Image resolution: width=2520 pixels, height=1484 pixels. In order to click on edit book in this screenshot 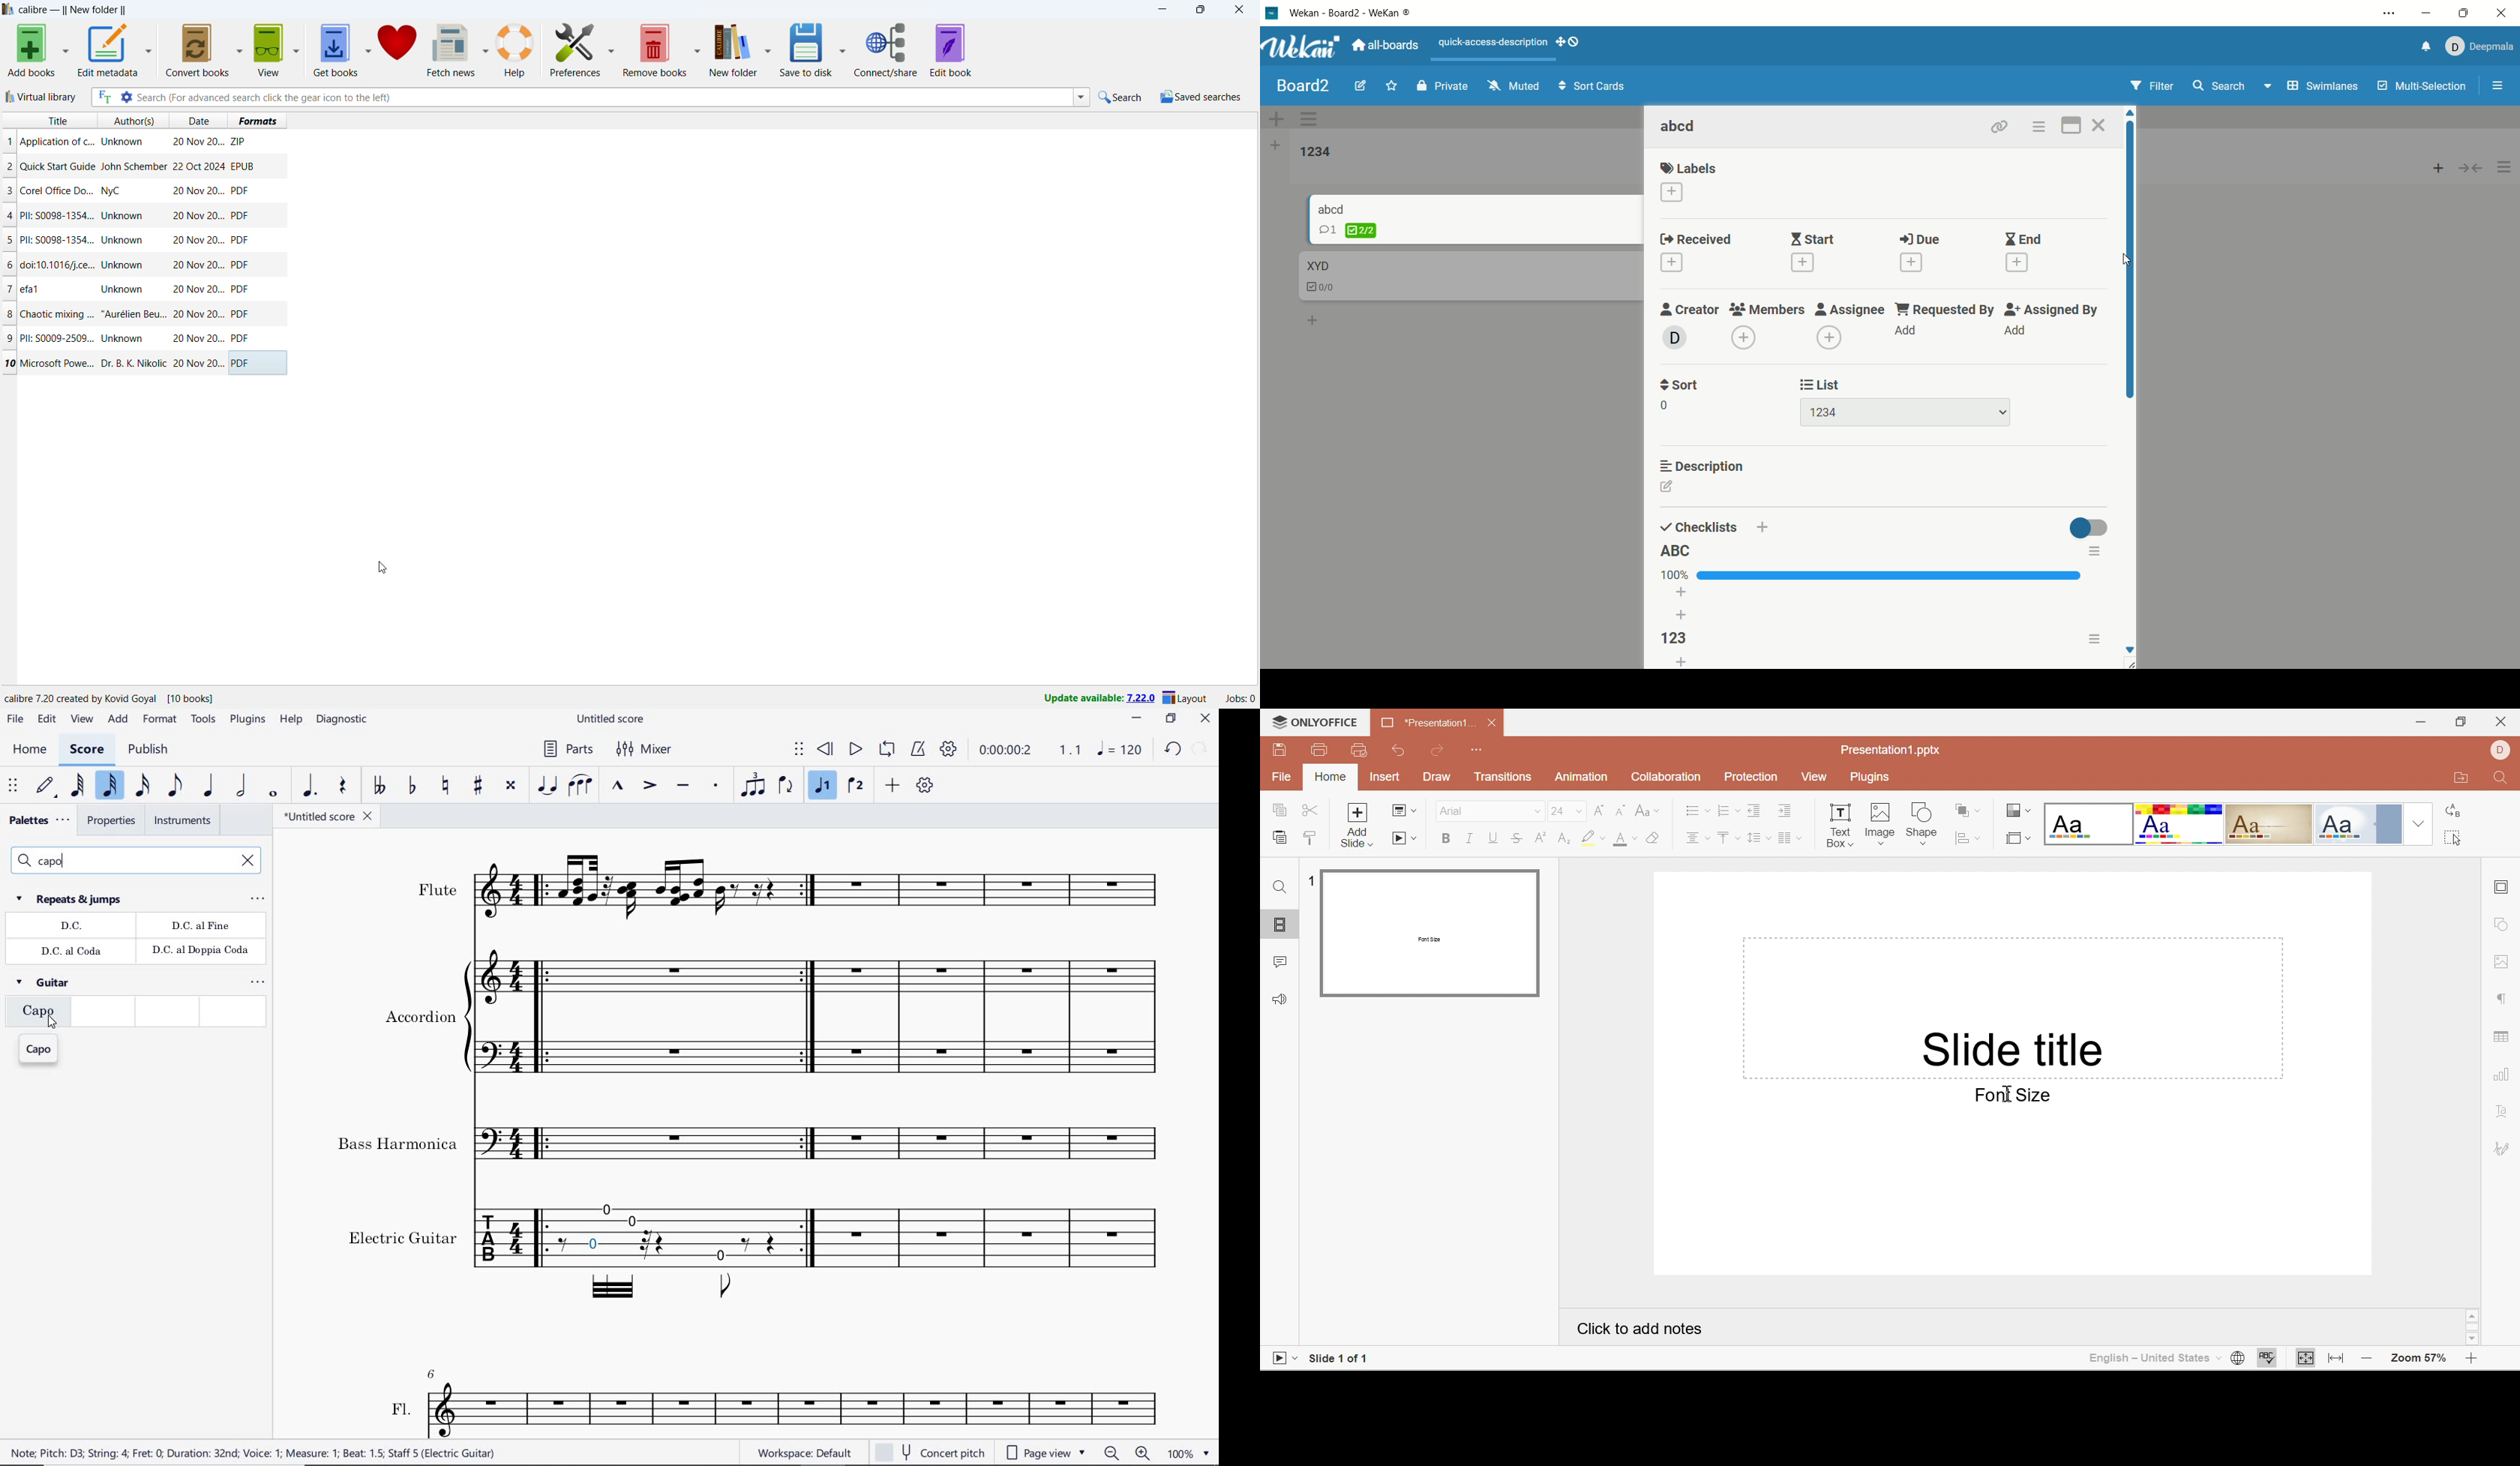, I will do `click(952, 50)`.